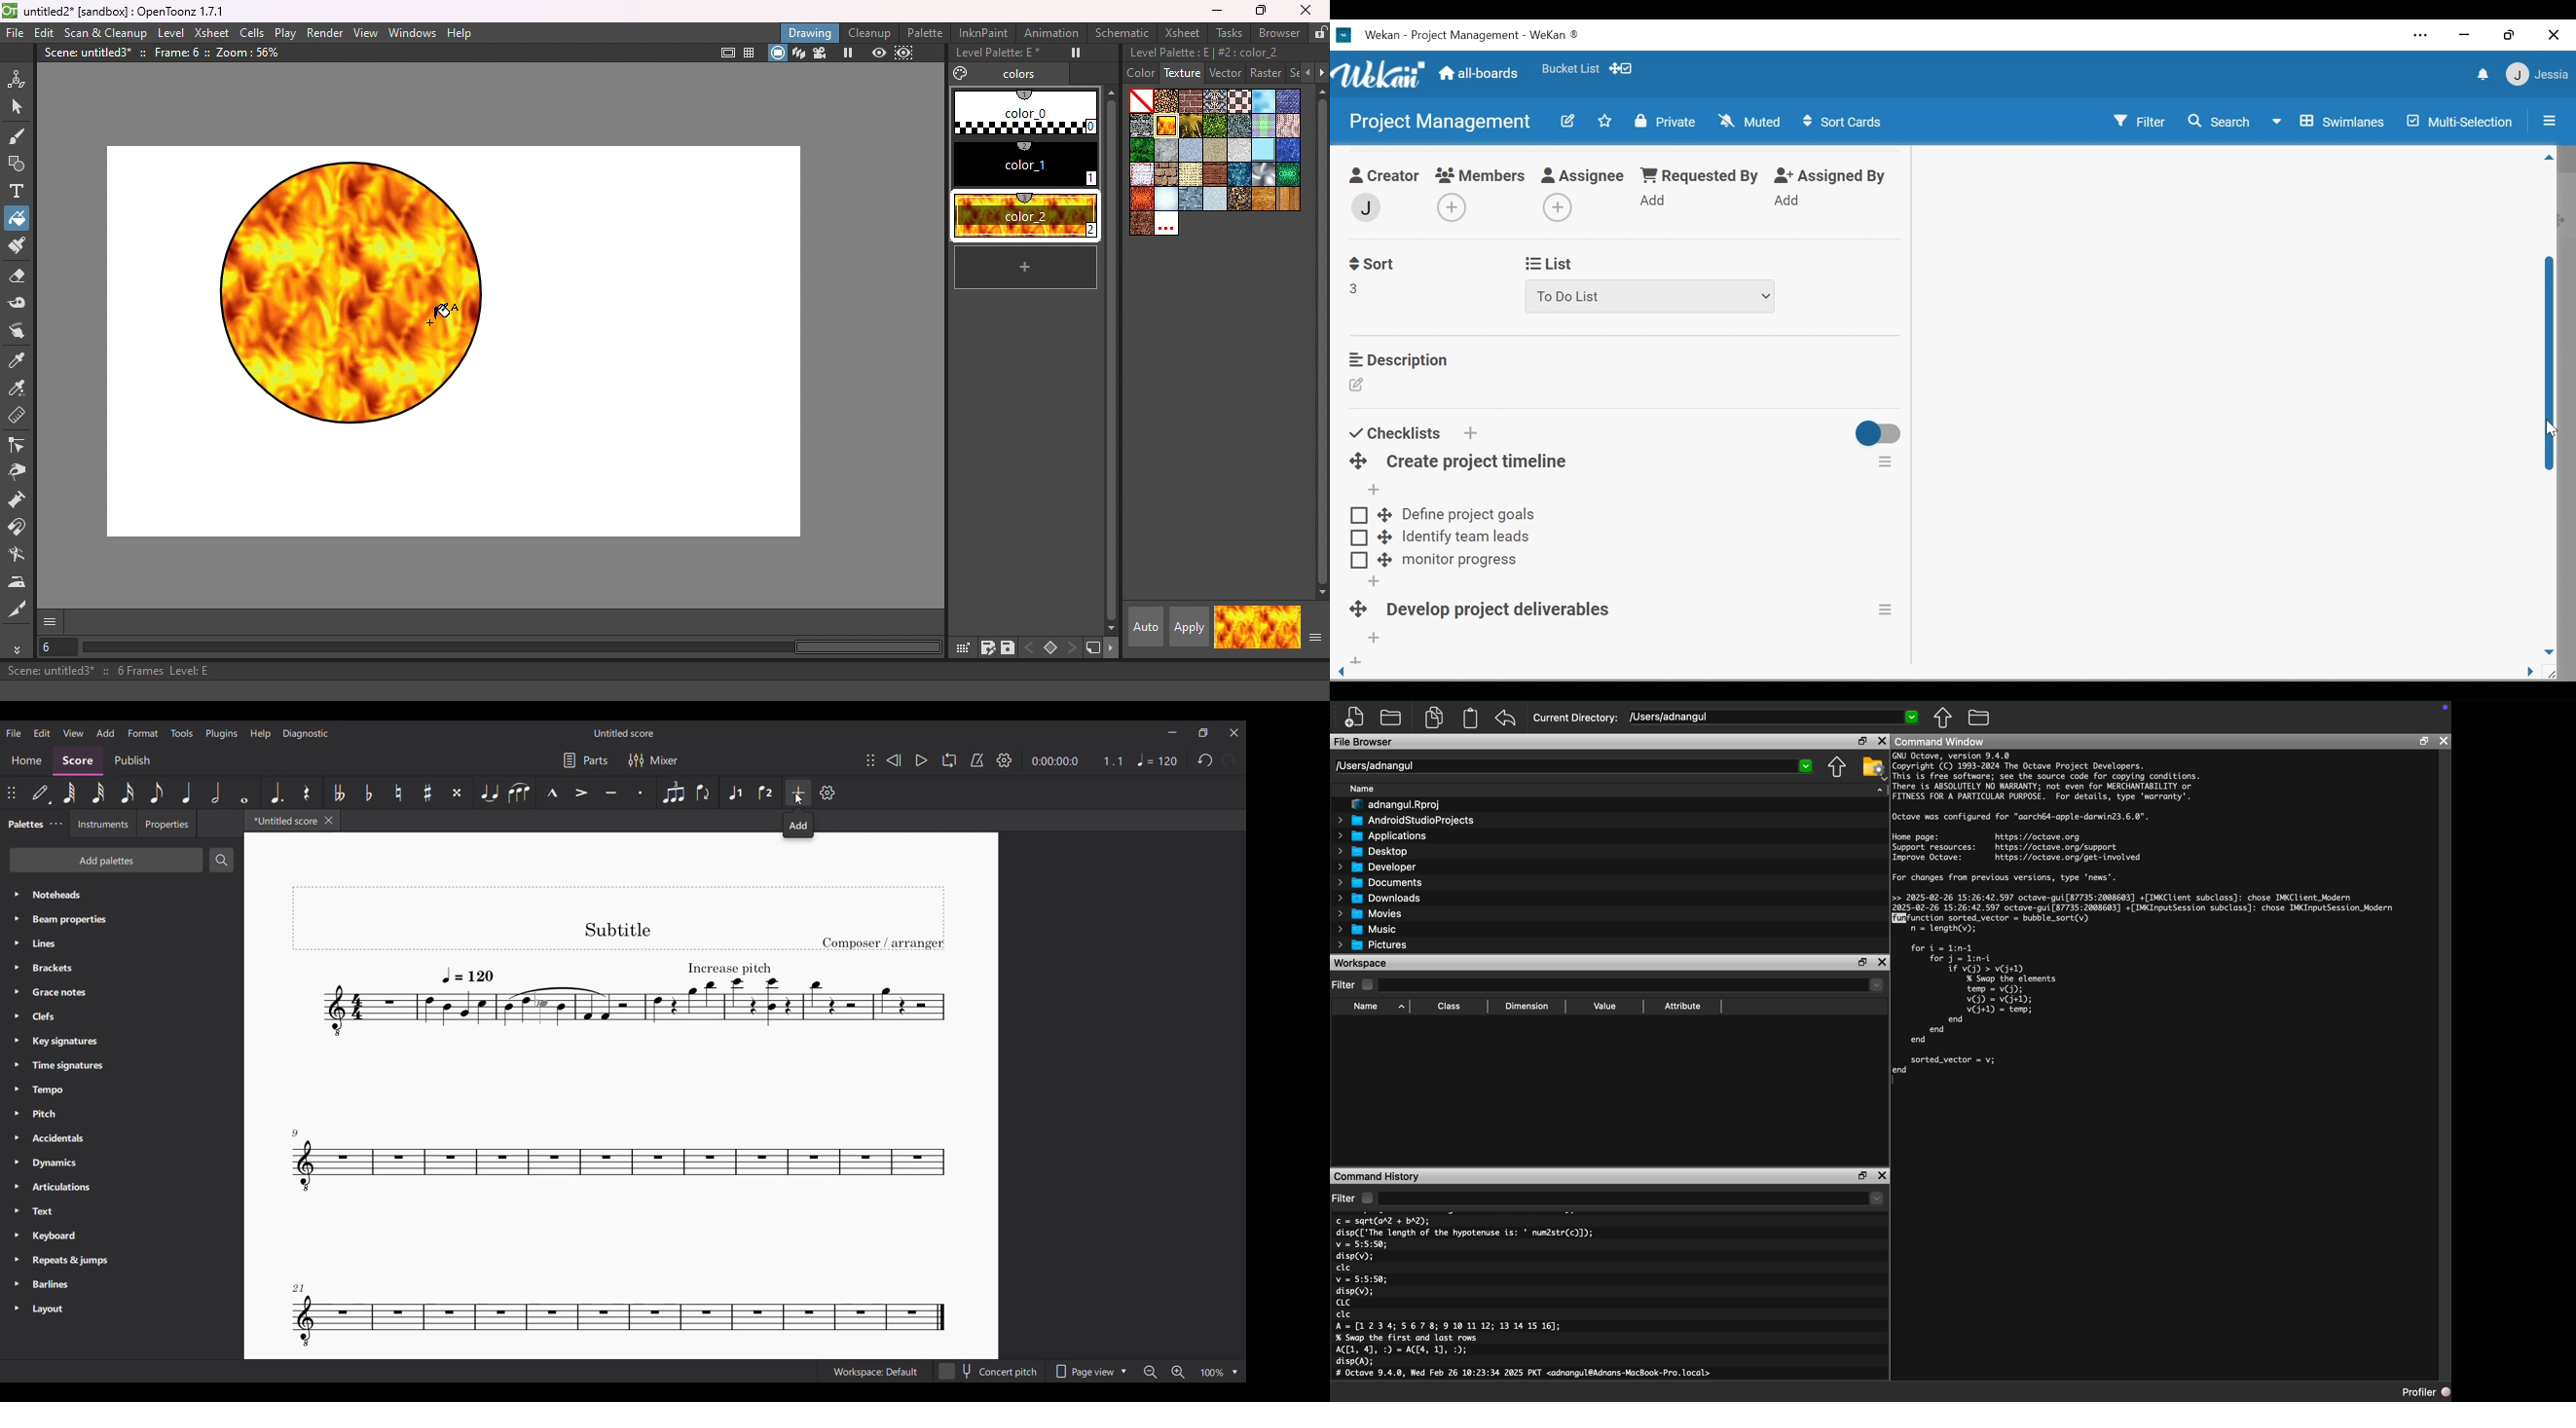 Image resolution: width=2576 pixels, height=1428 pixels. What do you see at coordinates (1112, 761) in the screenshot?
I see `Current ratio` at bounding box center [1112, 761].